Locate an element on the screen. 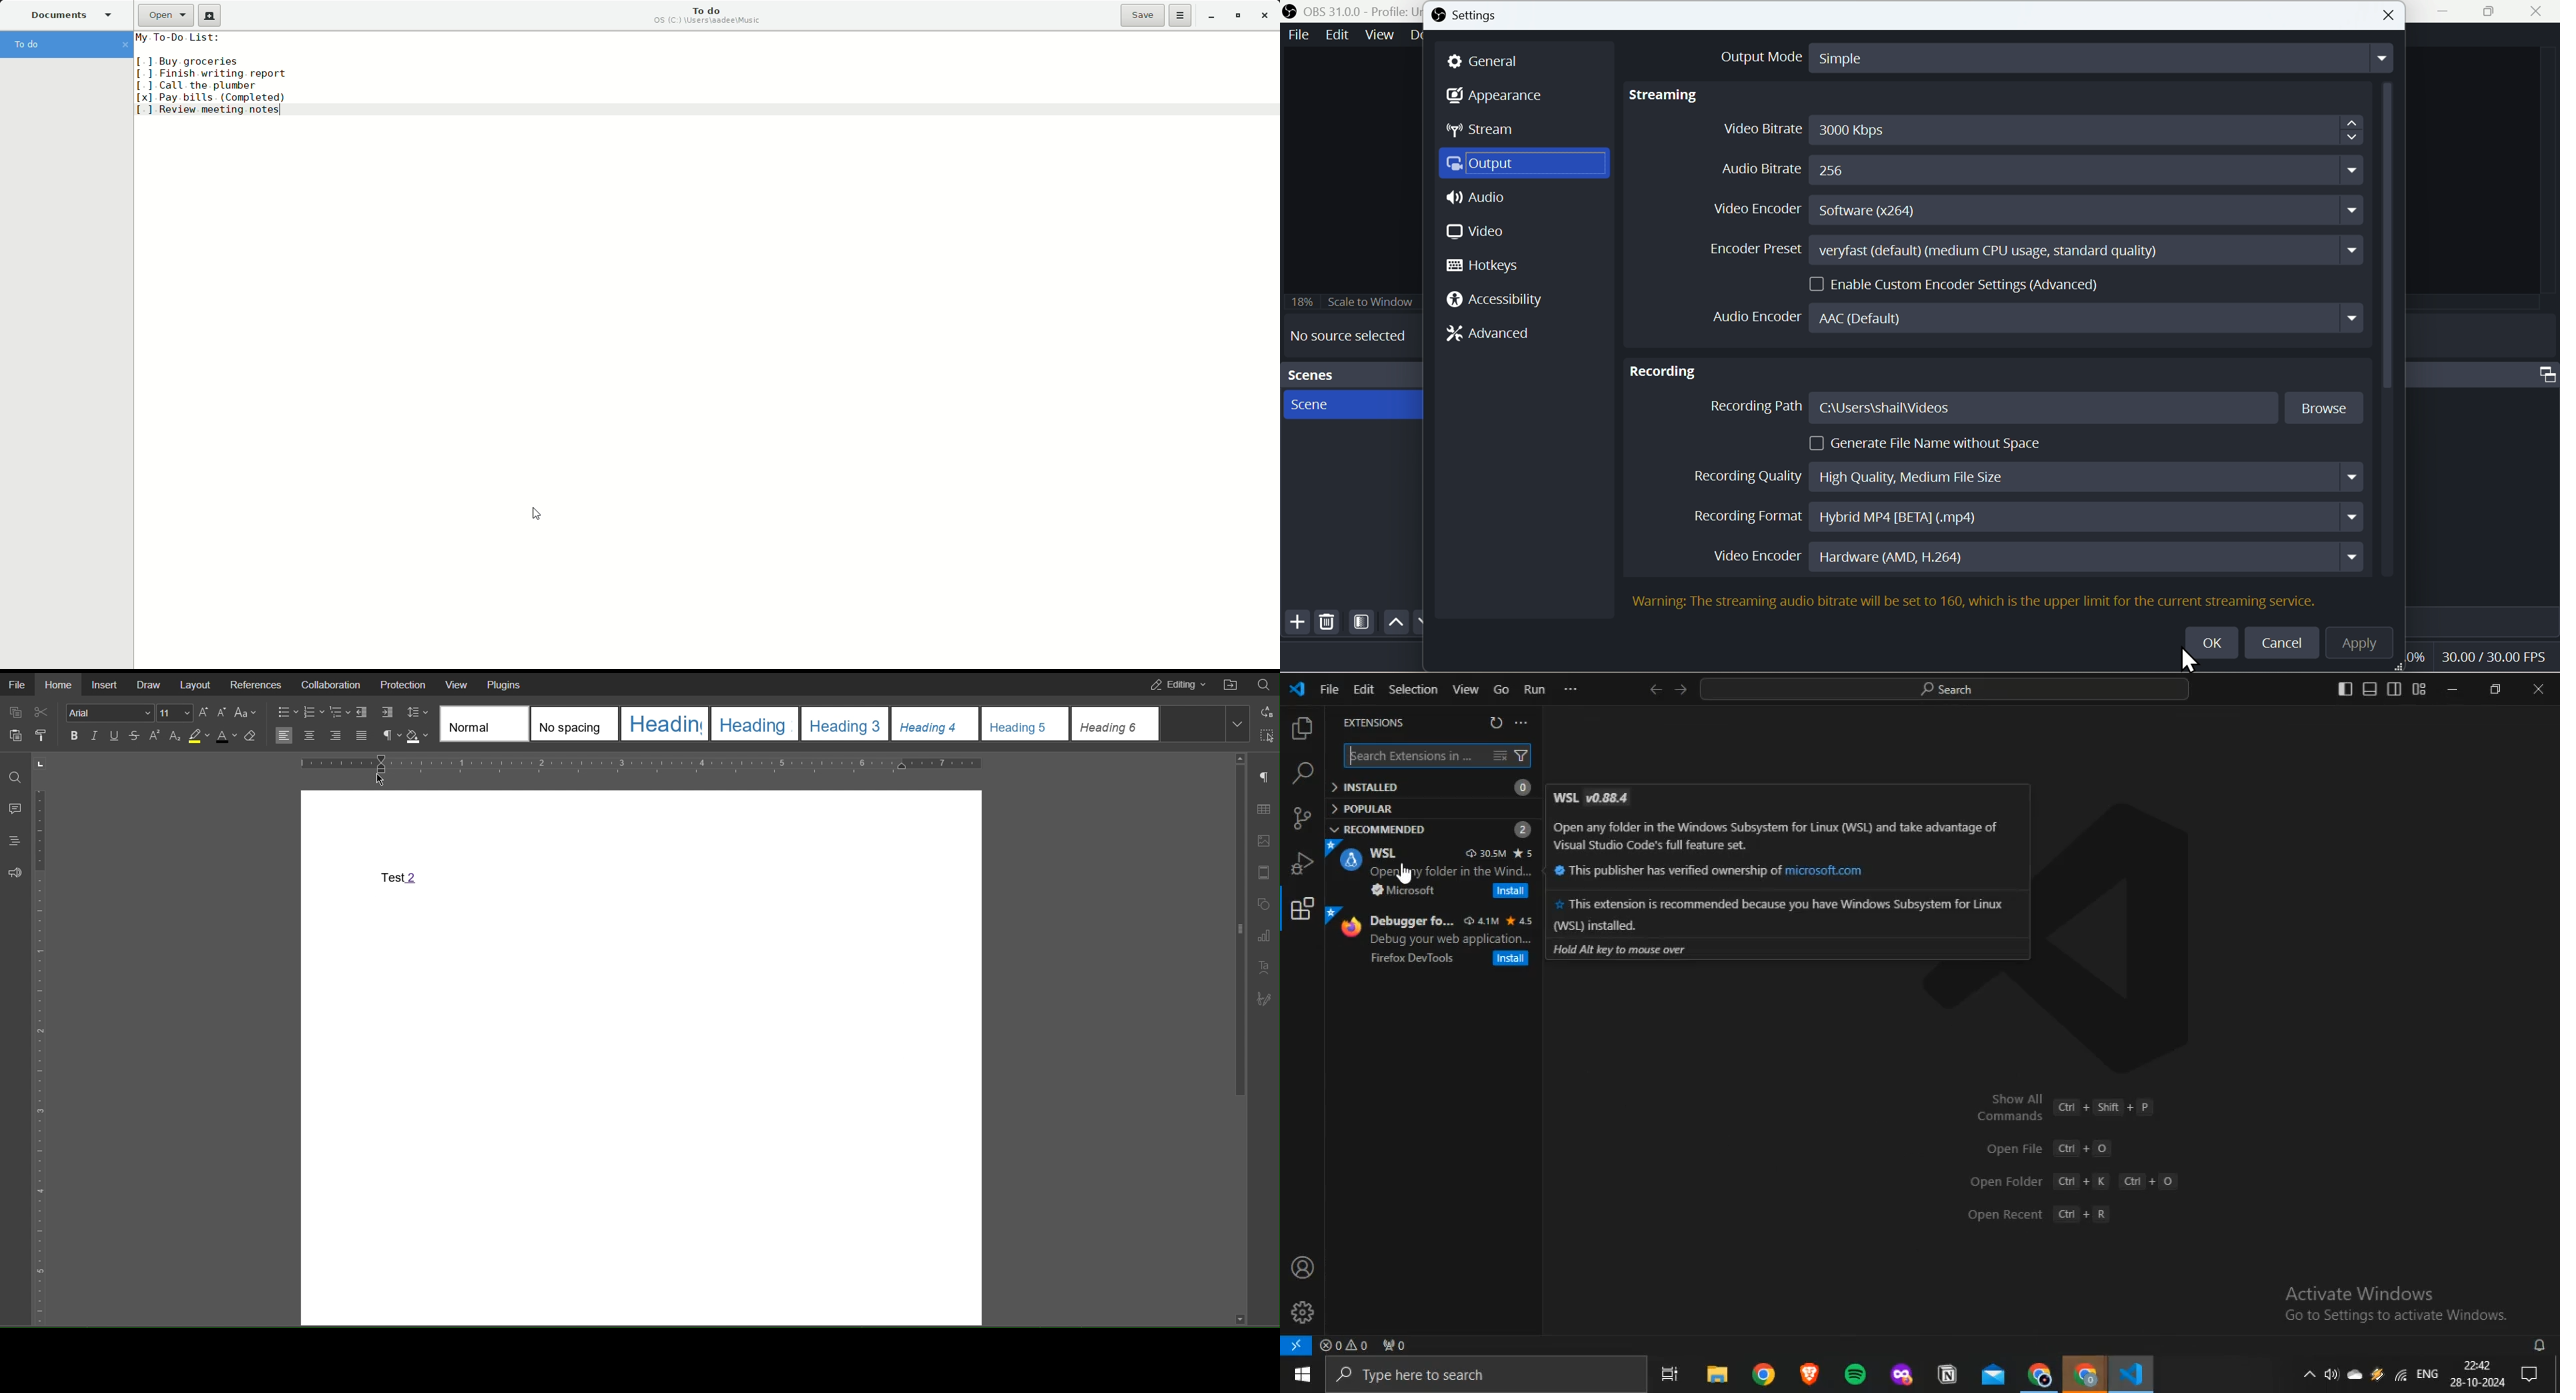 The width and height of the screenshot is (2576, 1400). cursor is located at coordinates (2207, 645).